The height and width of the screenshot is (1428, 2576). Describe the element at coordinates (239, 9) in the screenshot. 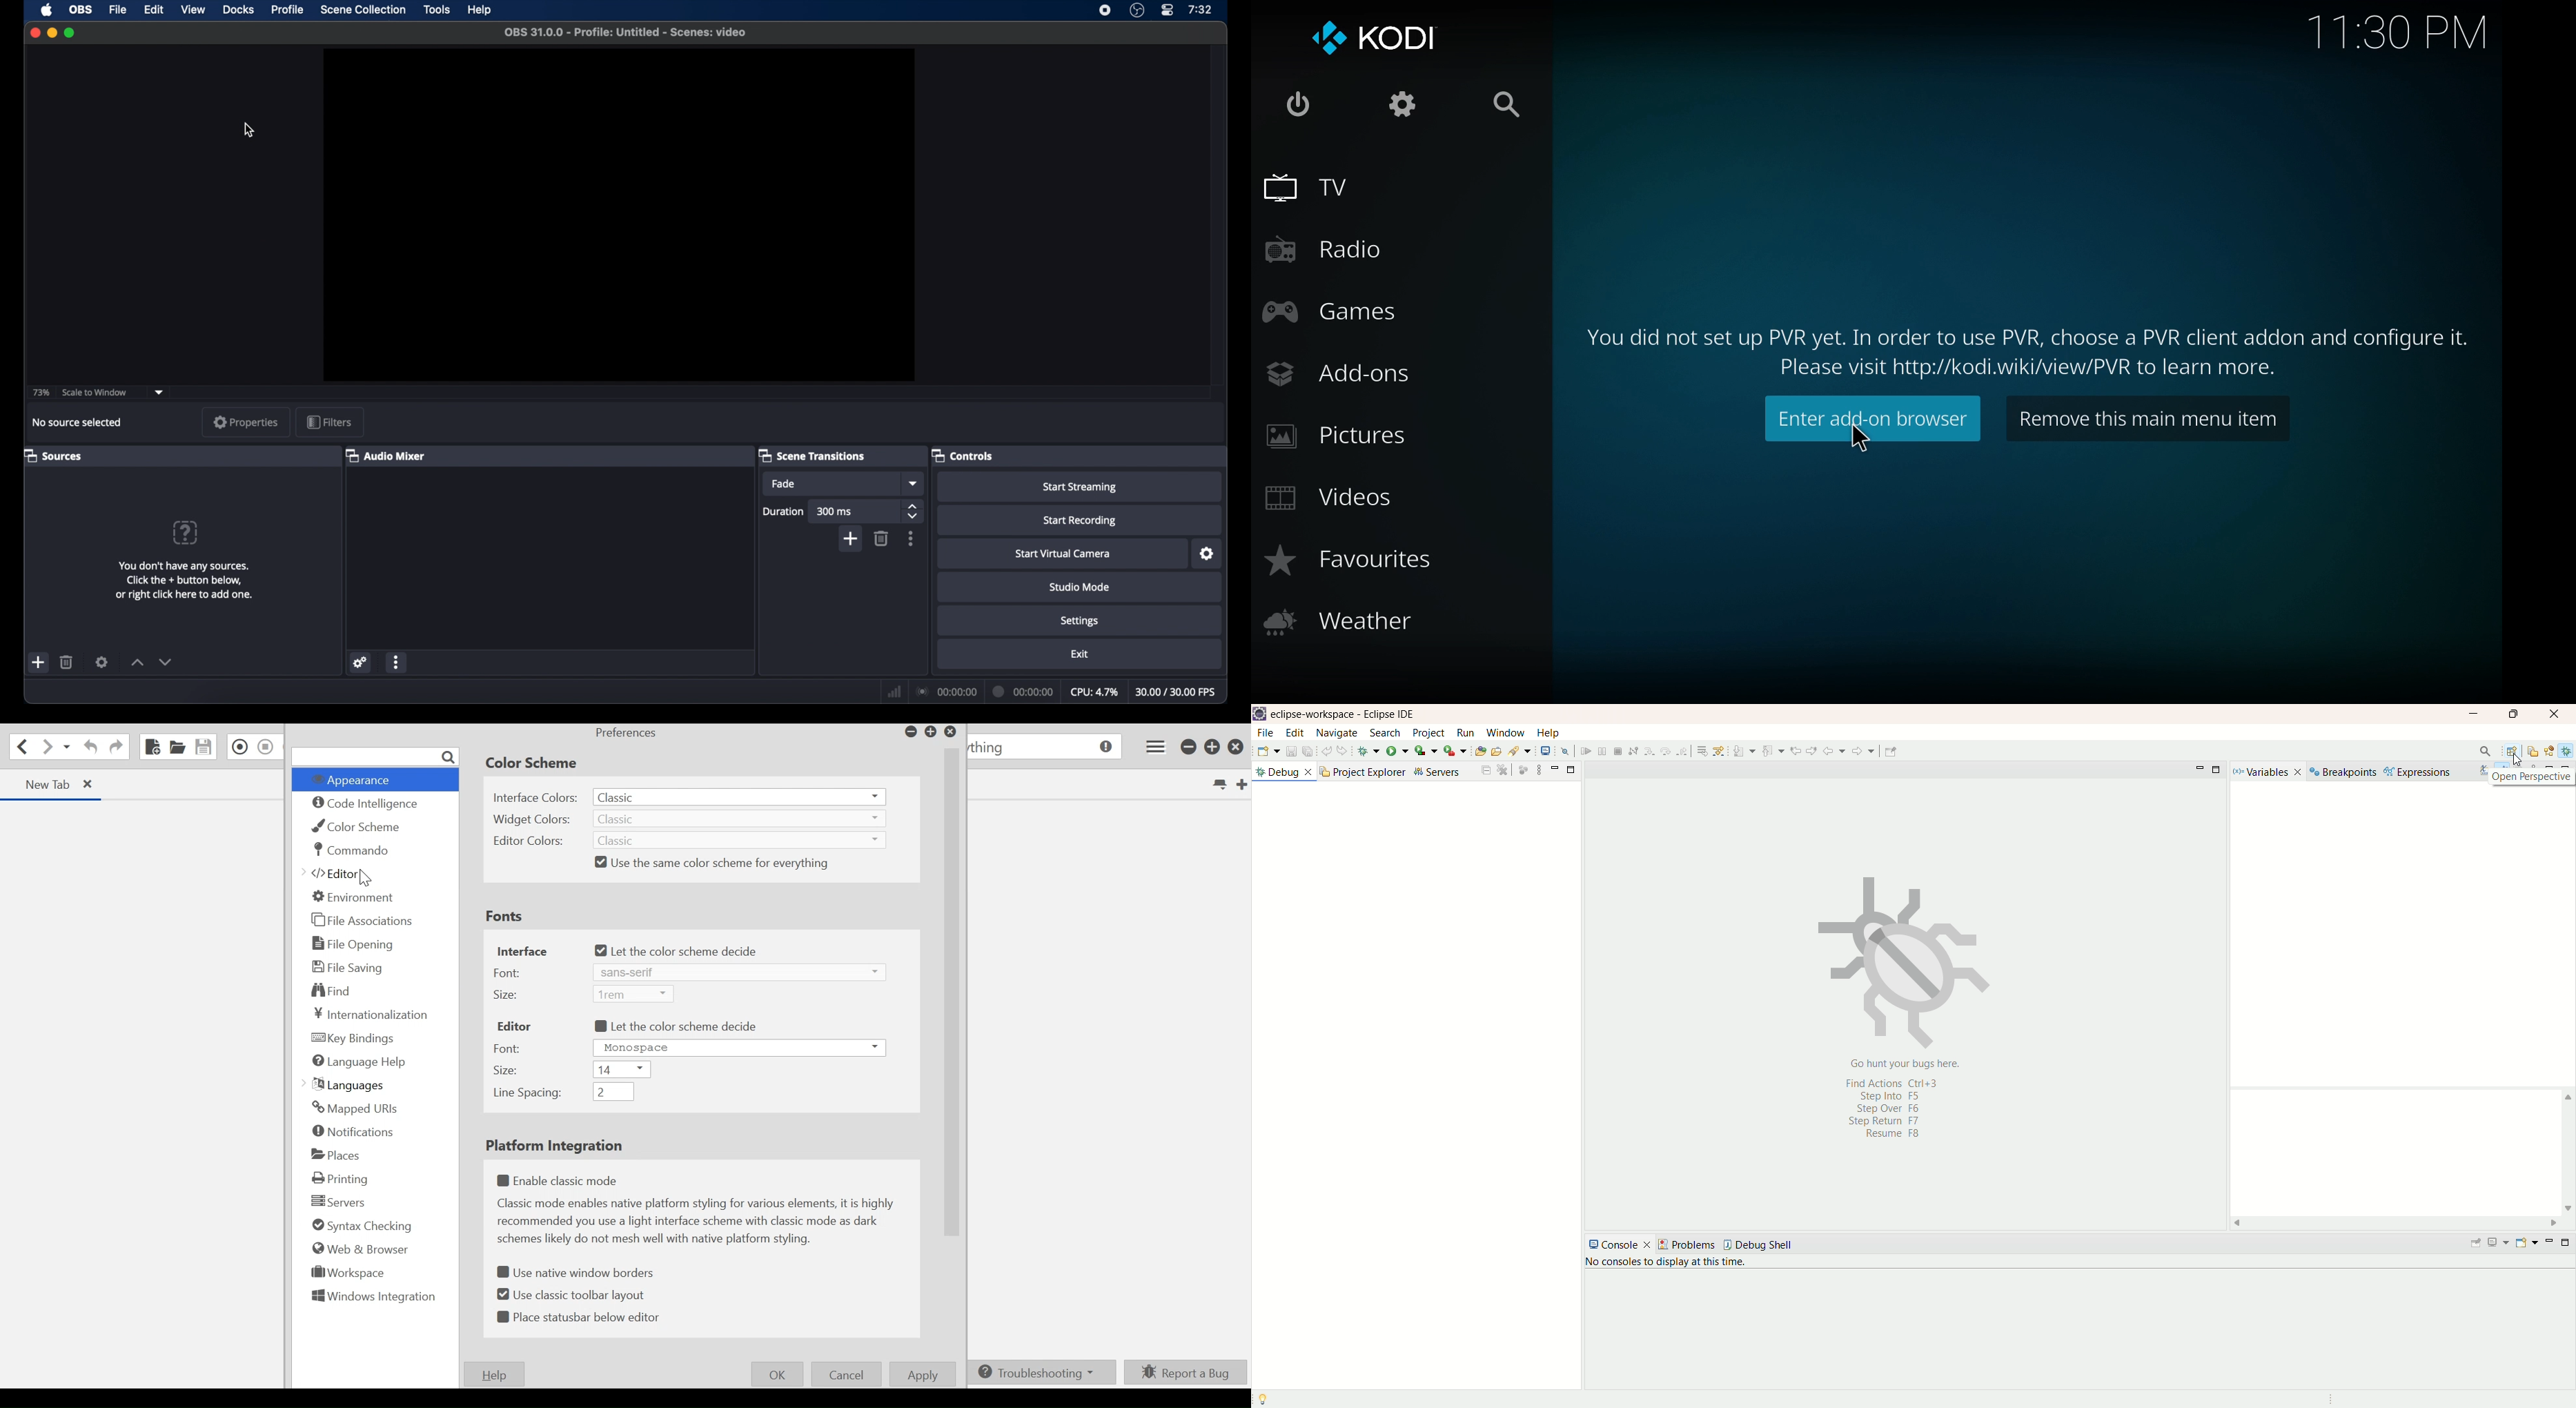

I see `docks` at that location.